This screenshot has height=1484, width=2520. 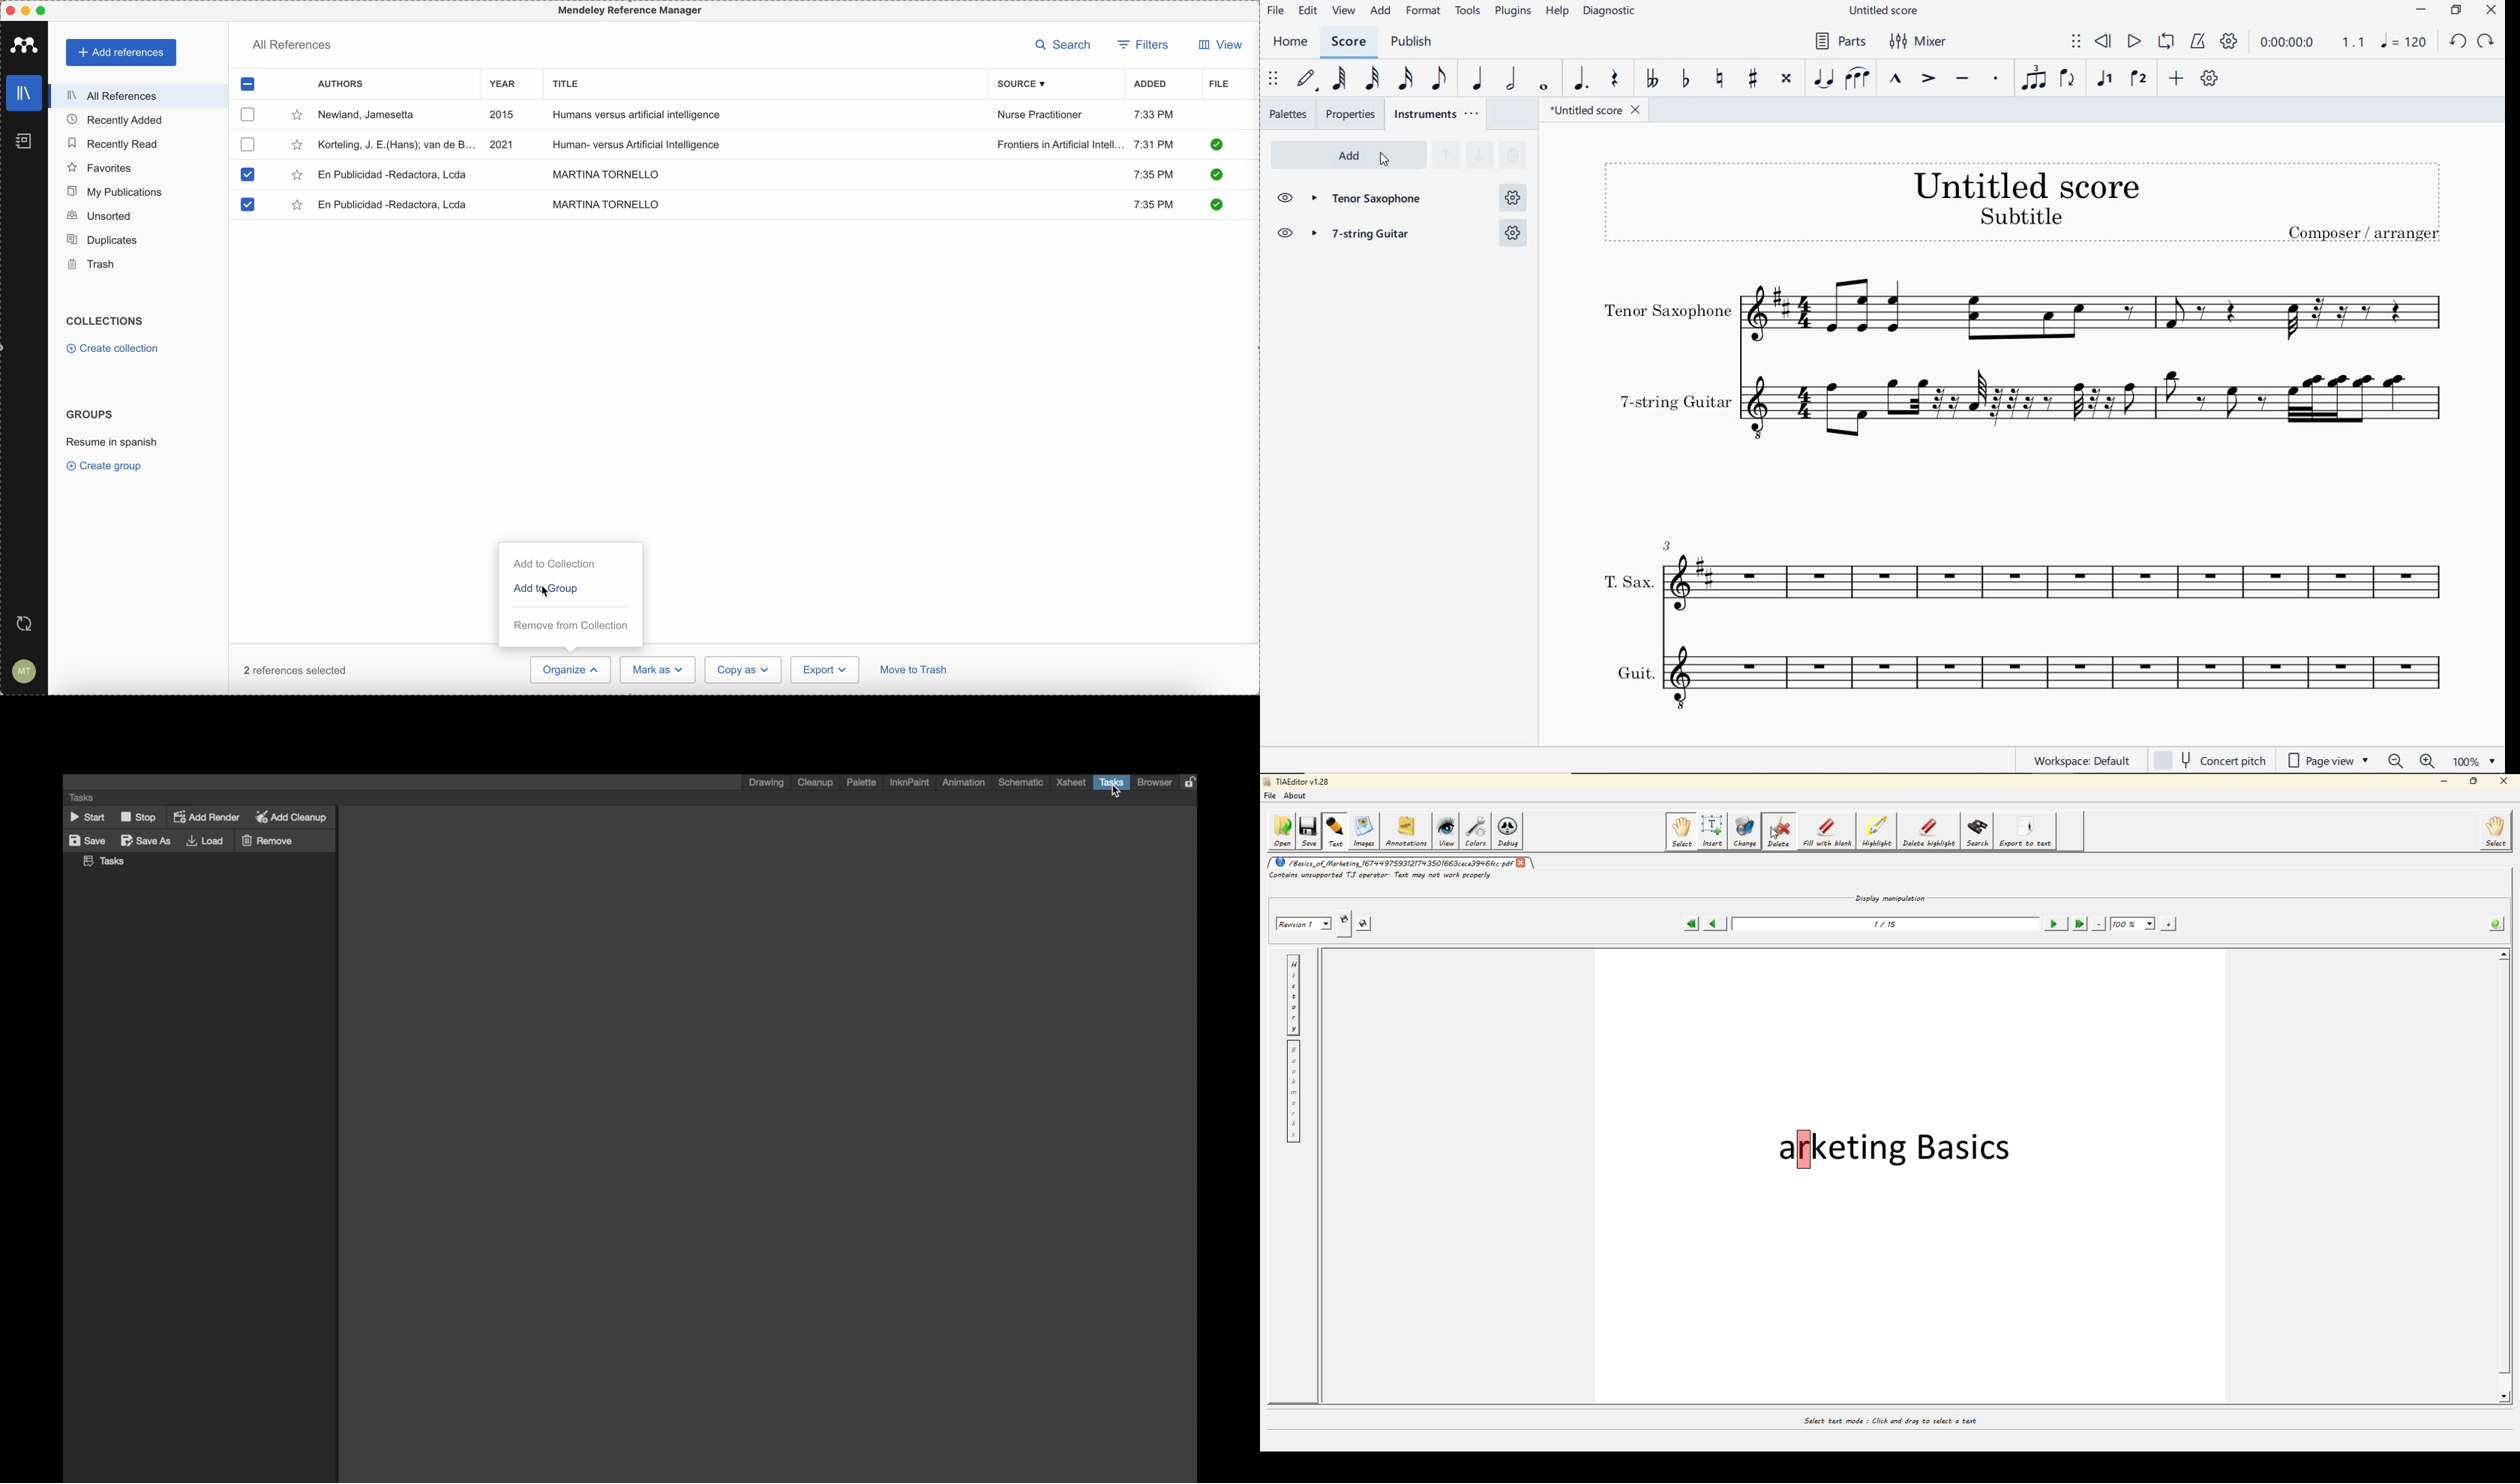 I want to click on 7:33 PM, so click(x=1154, y=114).